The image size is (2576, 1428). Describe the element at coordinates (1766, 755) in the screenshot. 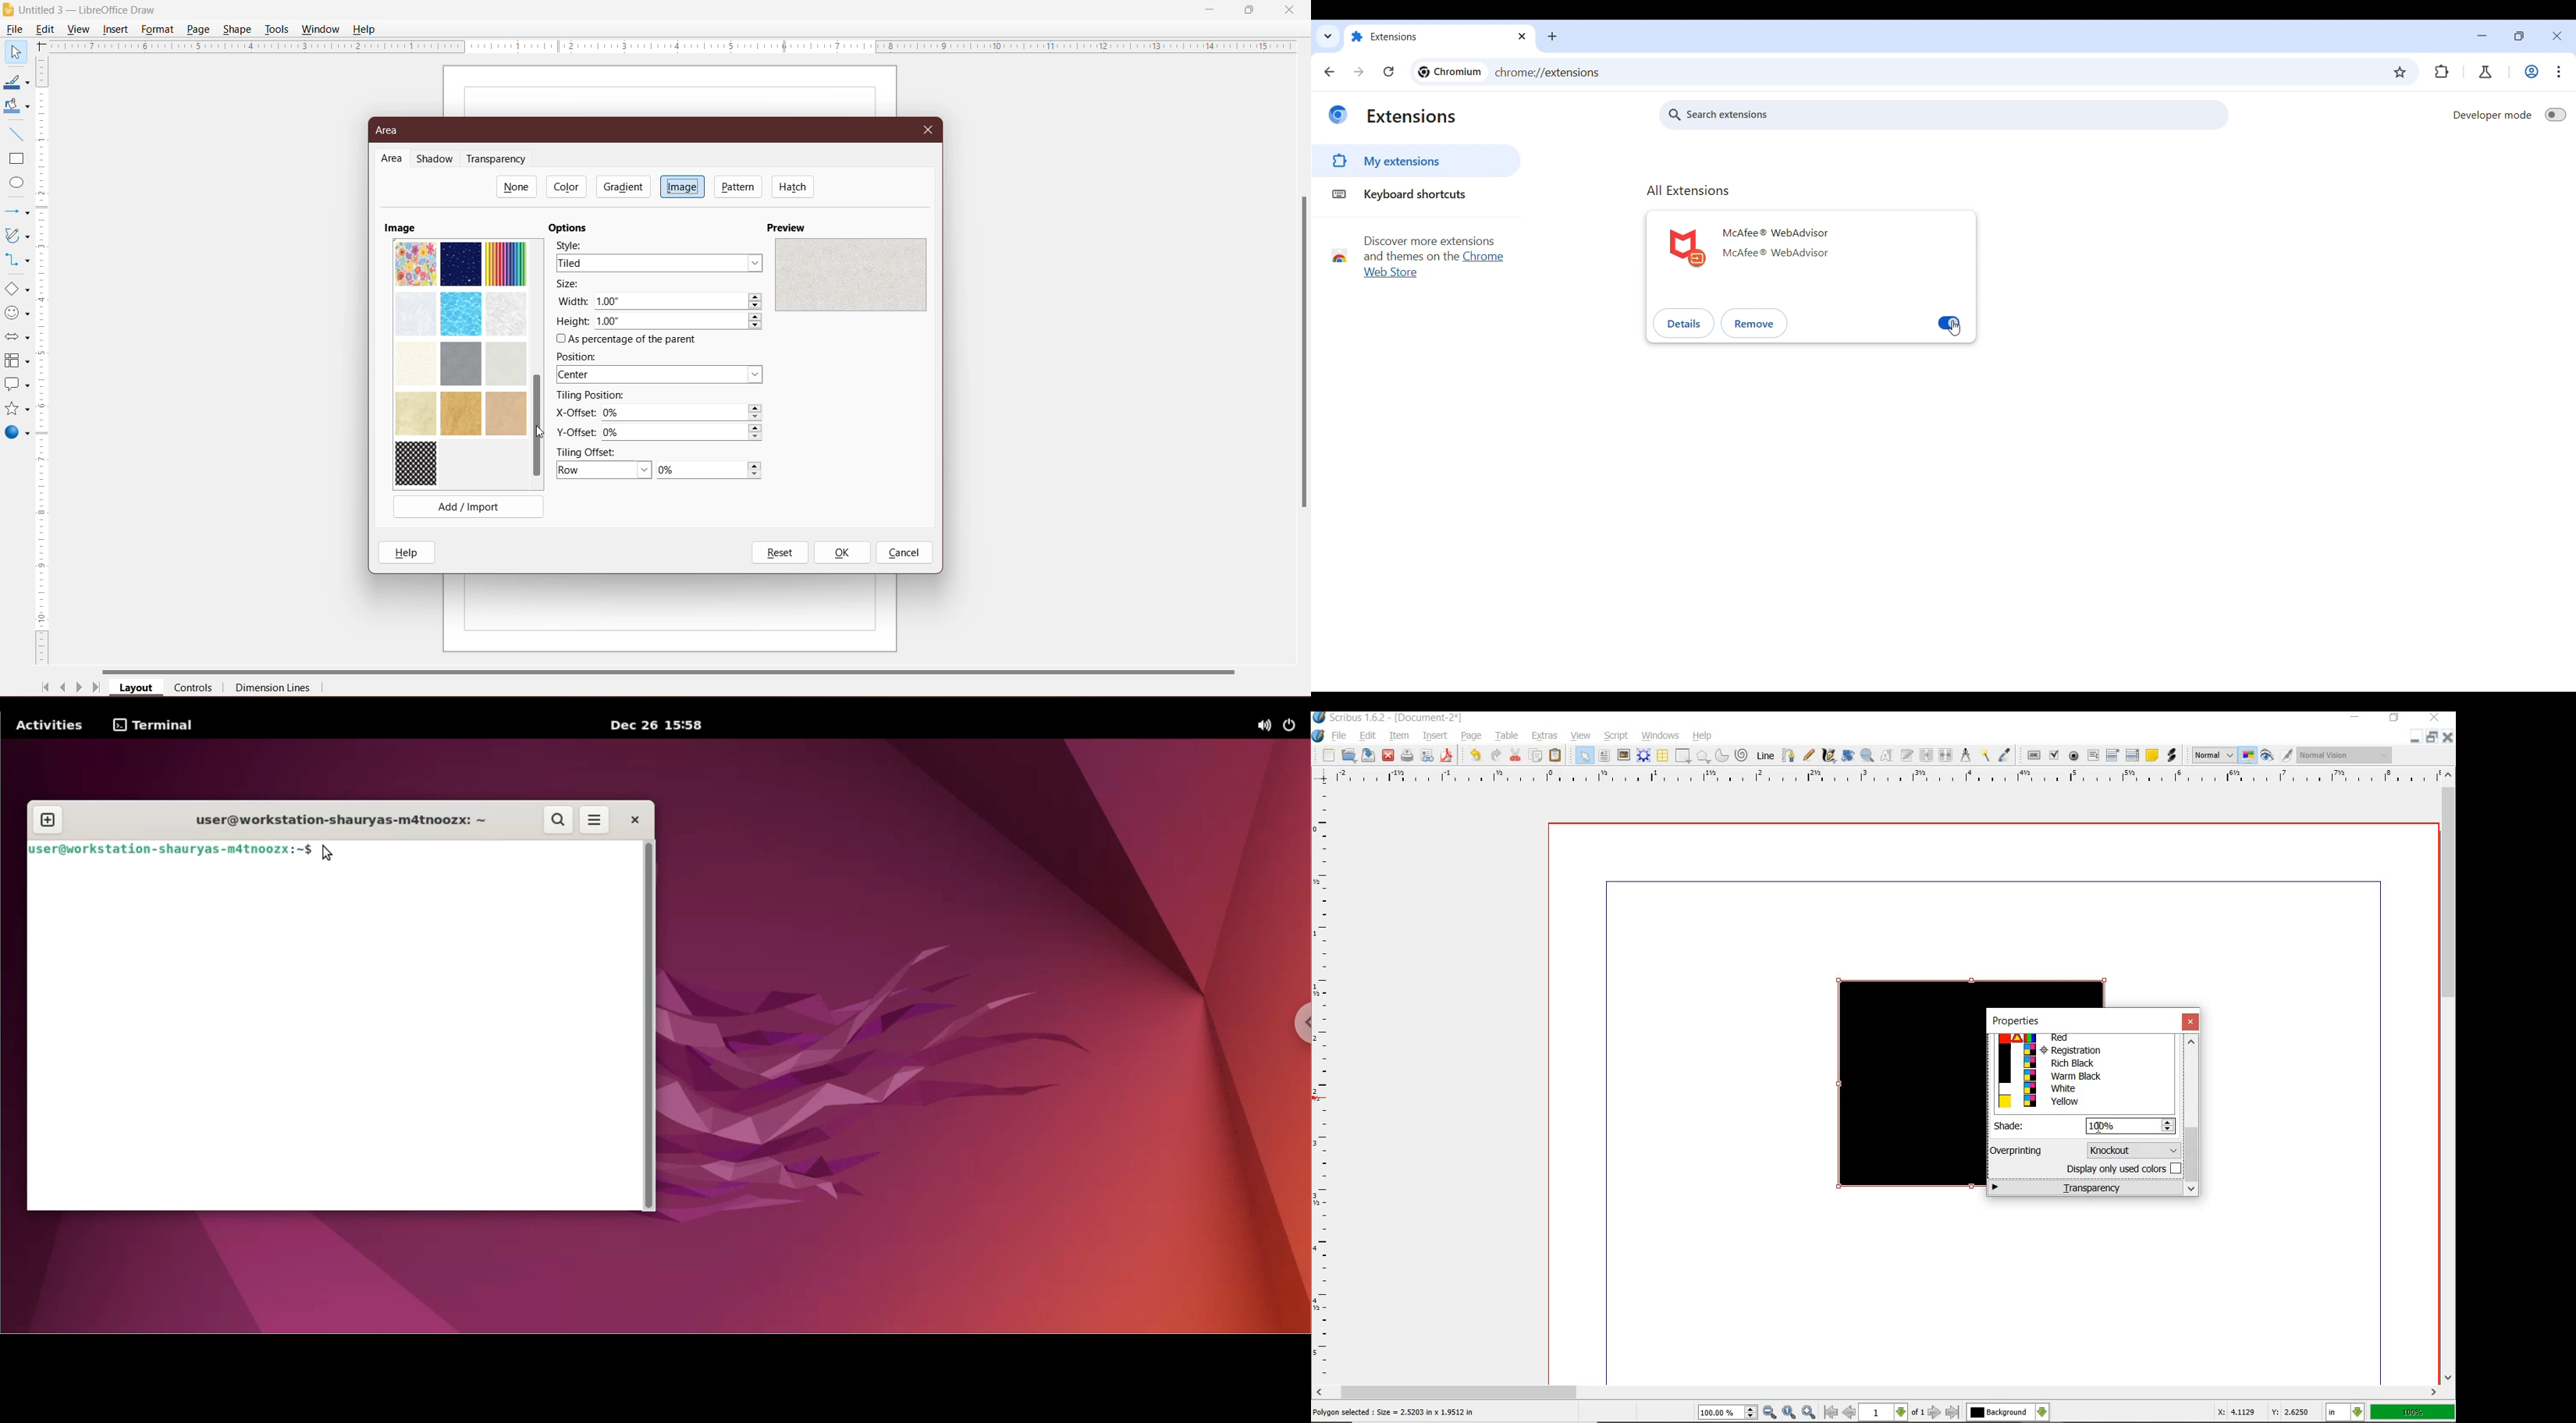

I see `line` at that location.